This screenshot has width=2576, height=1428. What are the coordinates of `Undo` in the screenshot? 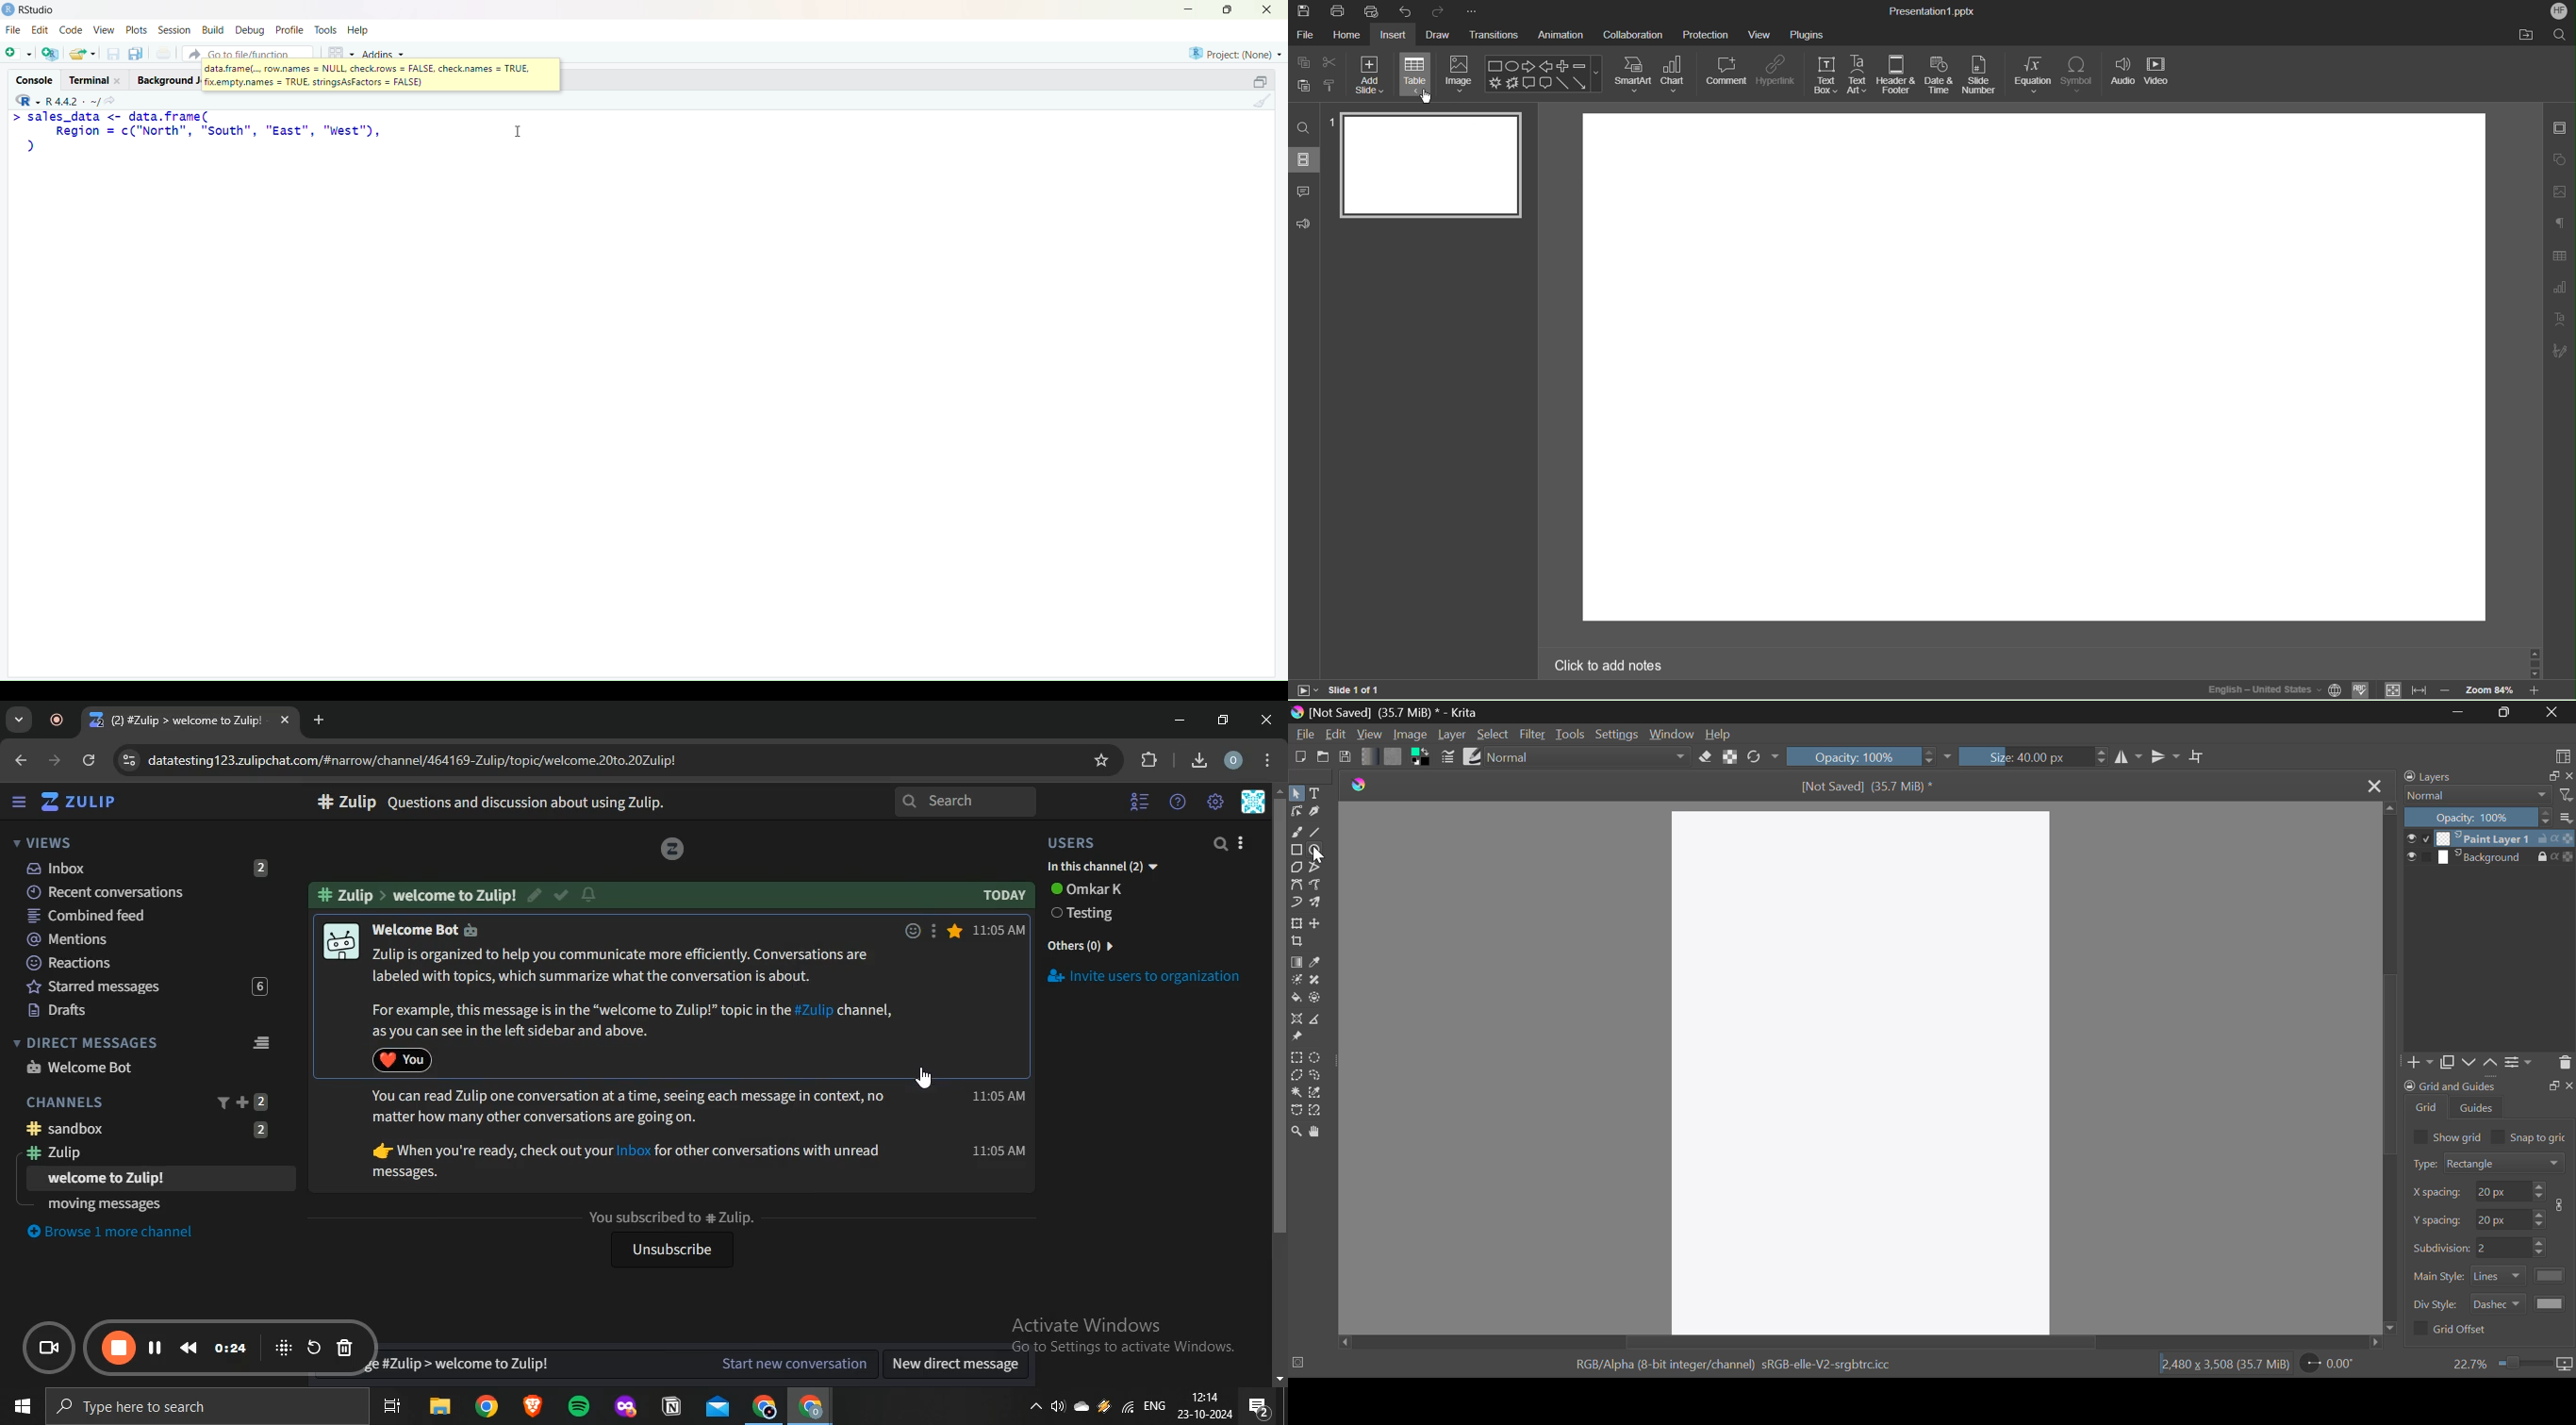 It's located at (1409, 11).